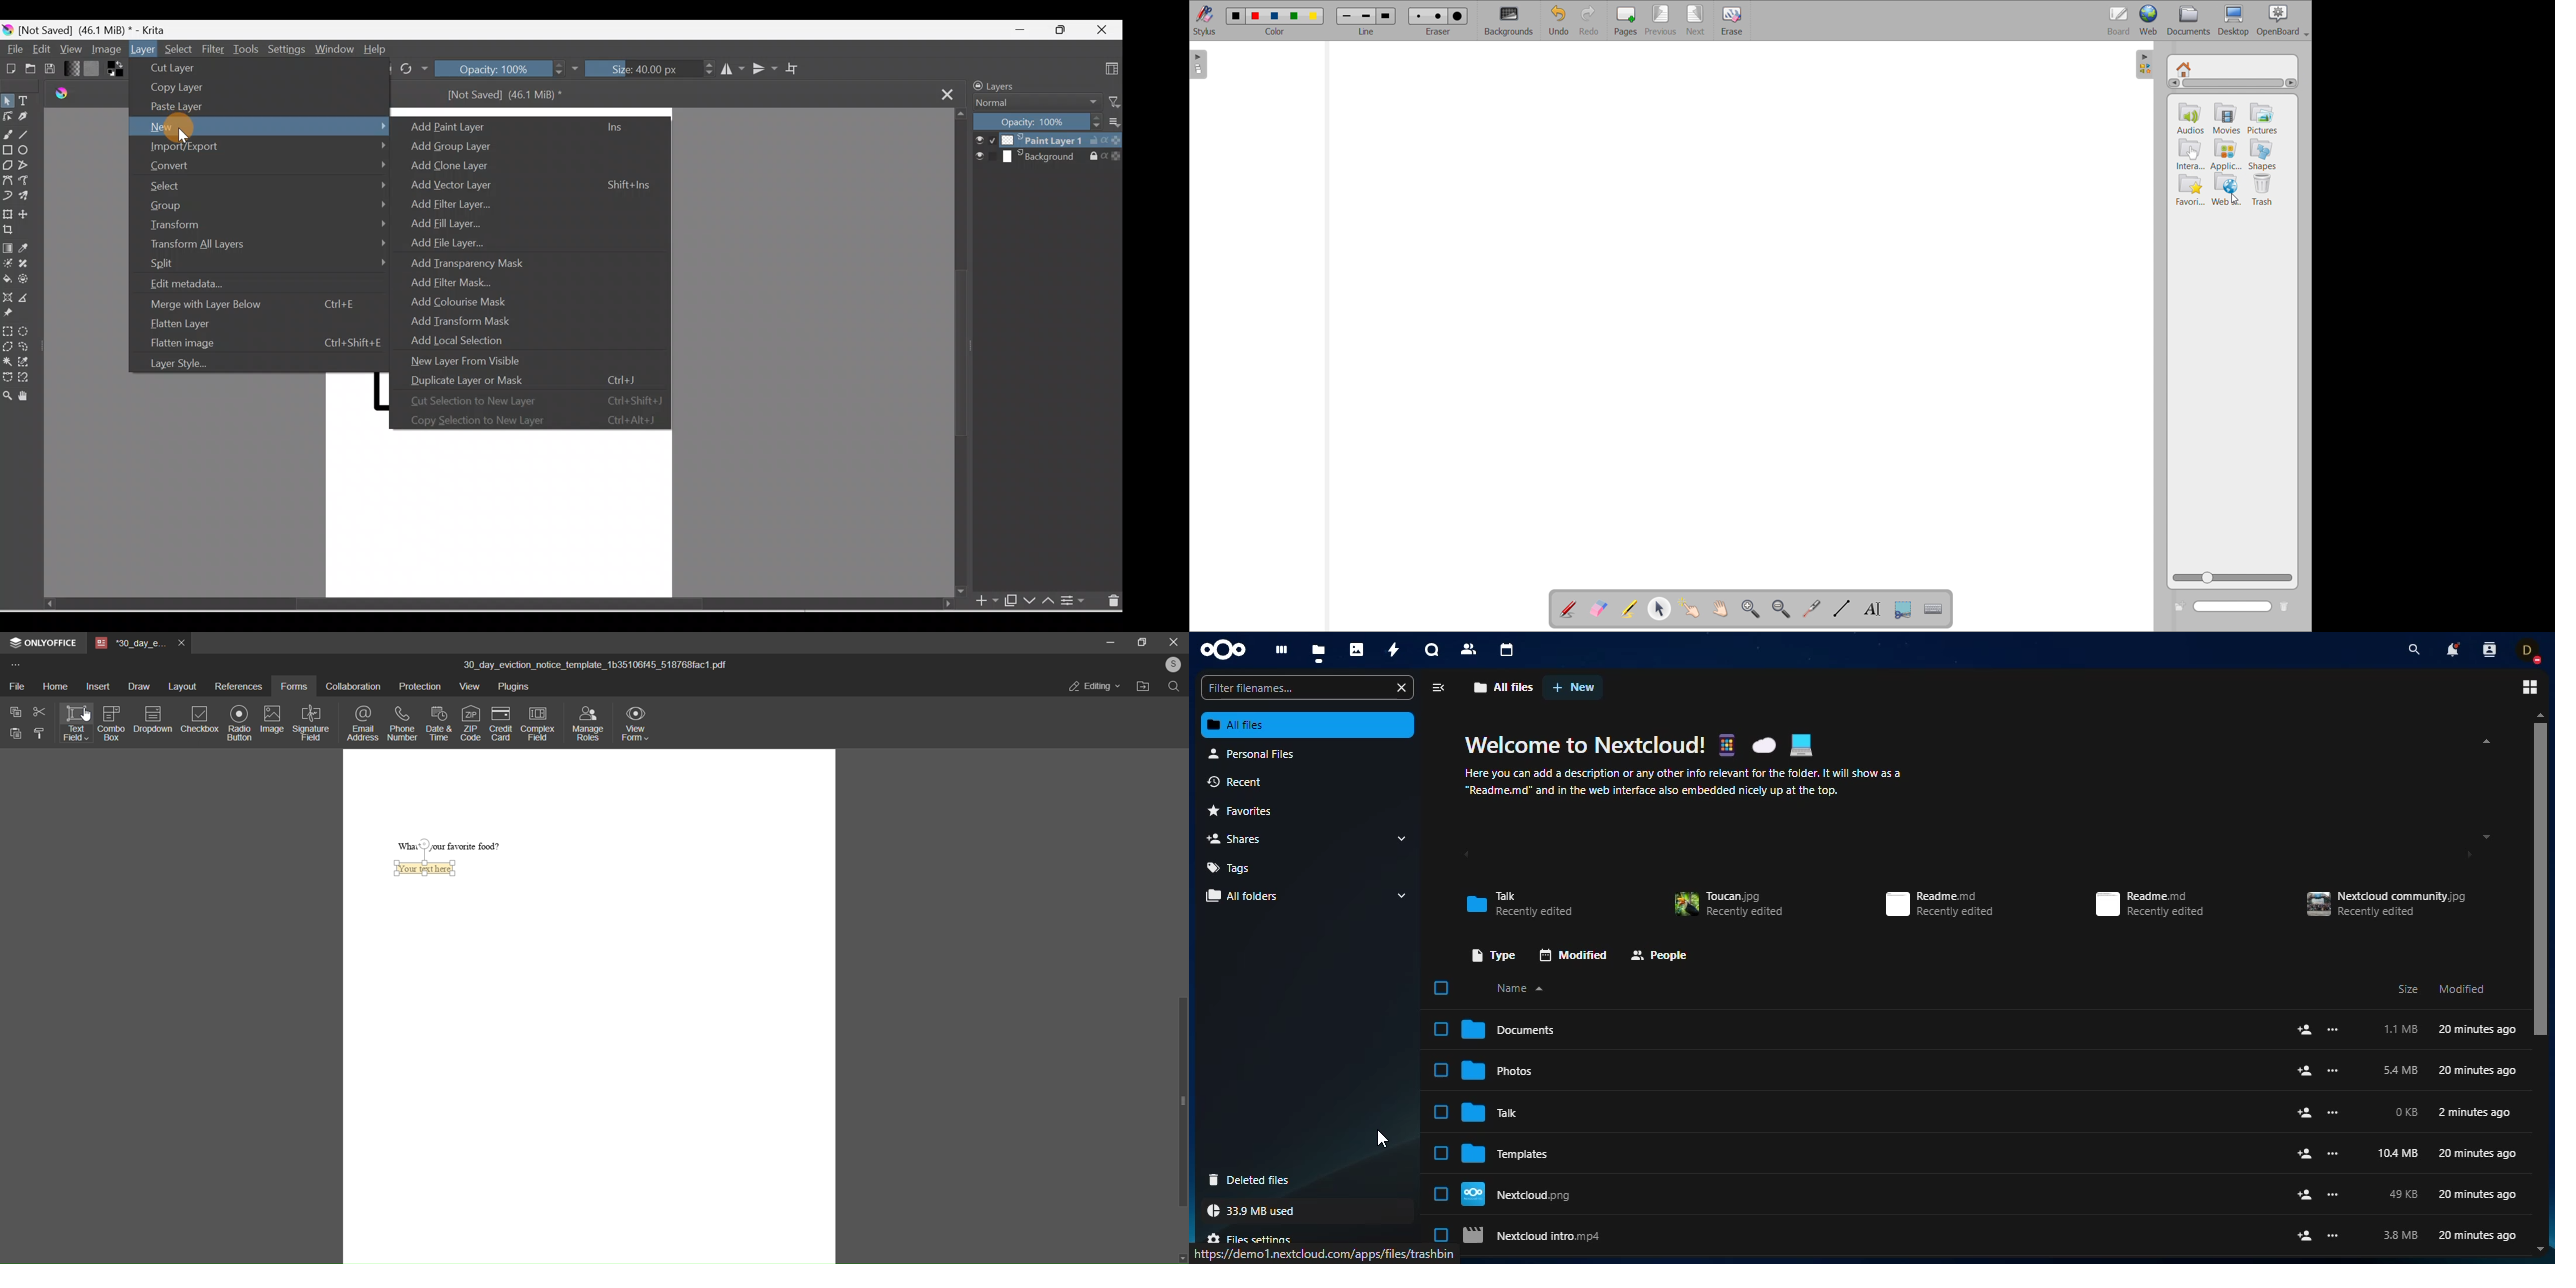  Describe the element at coordinates (8, 263) in the screenshot. I see `Colourise mask tool` at that location.